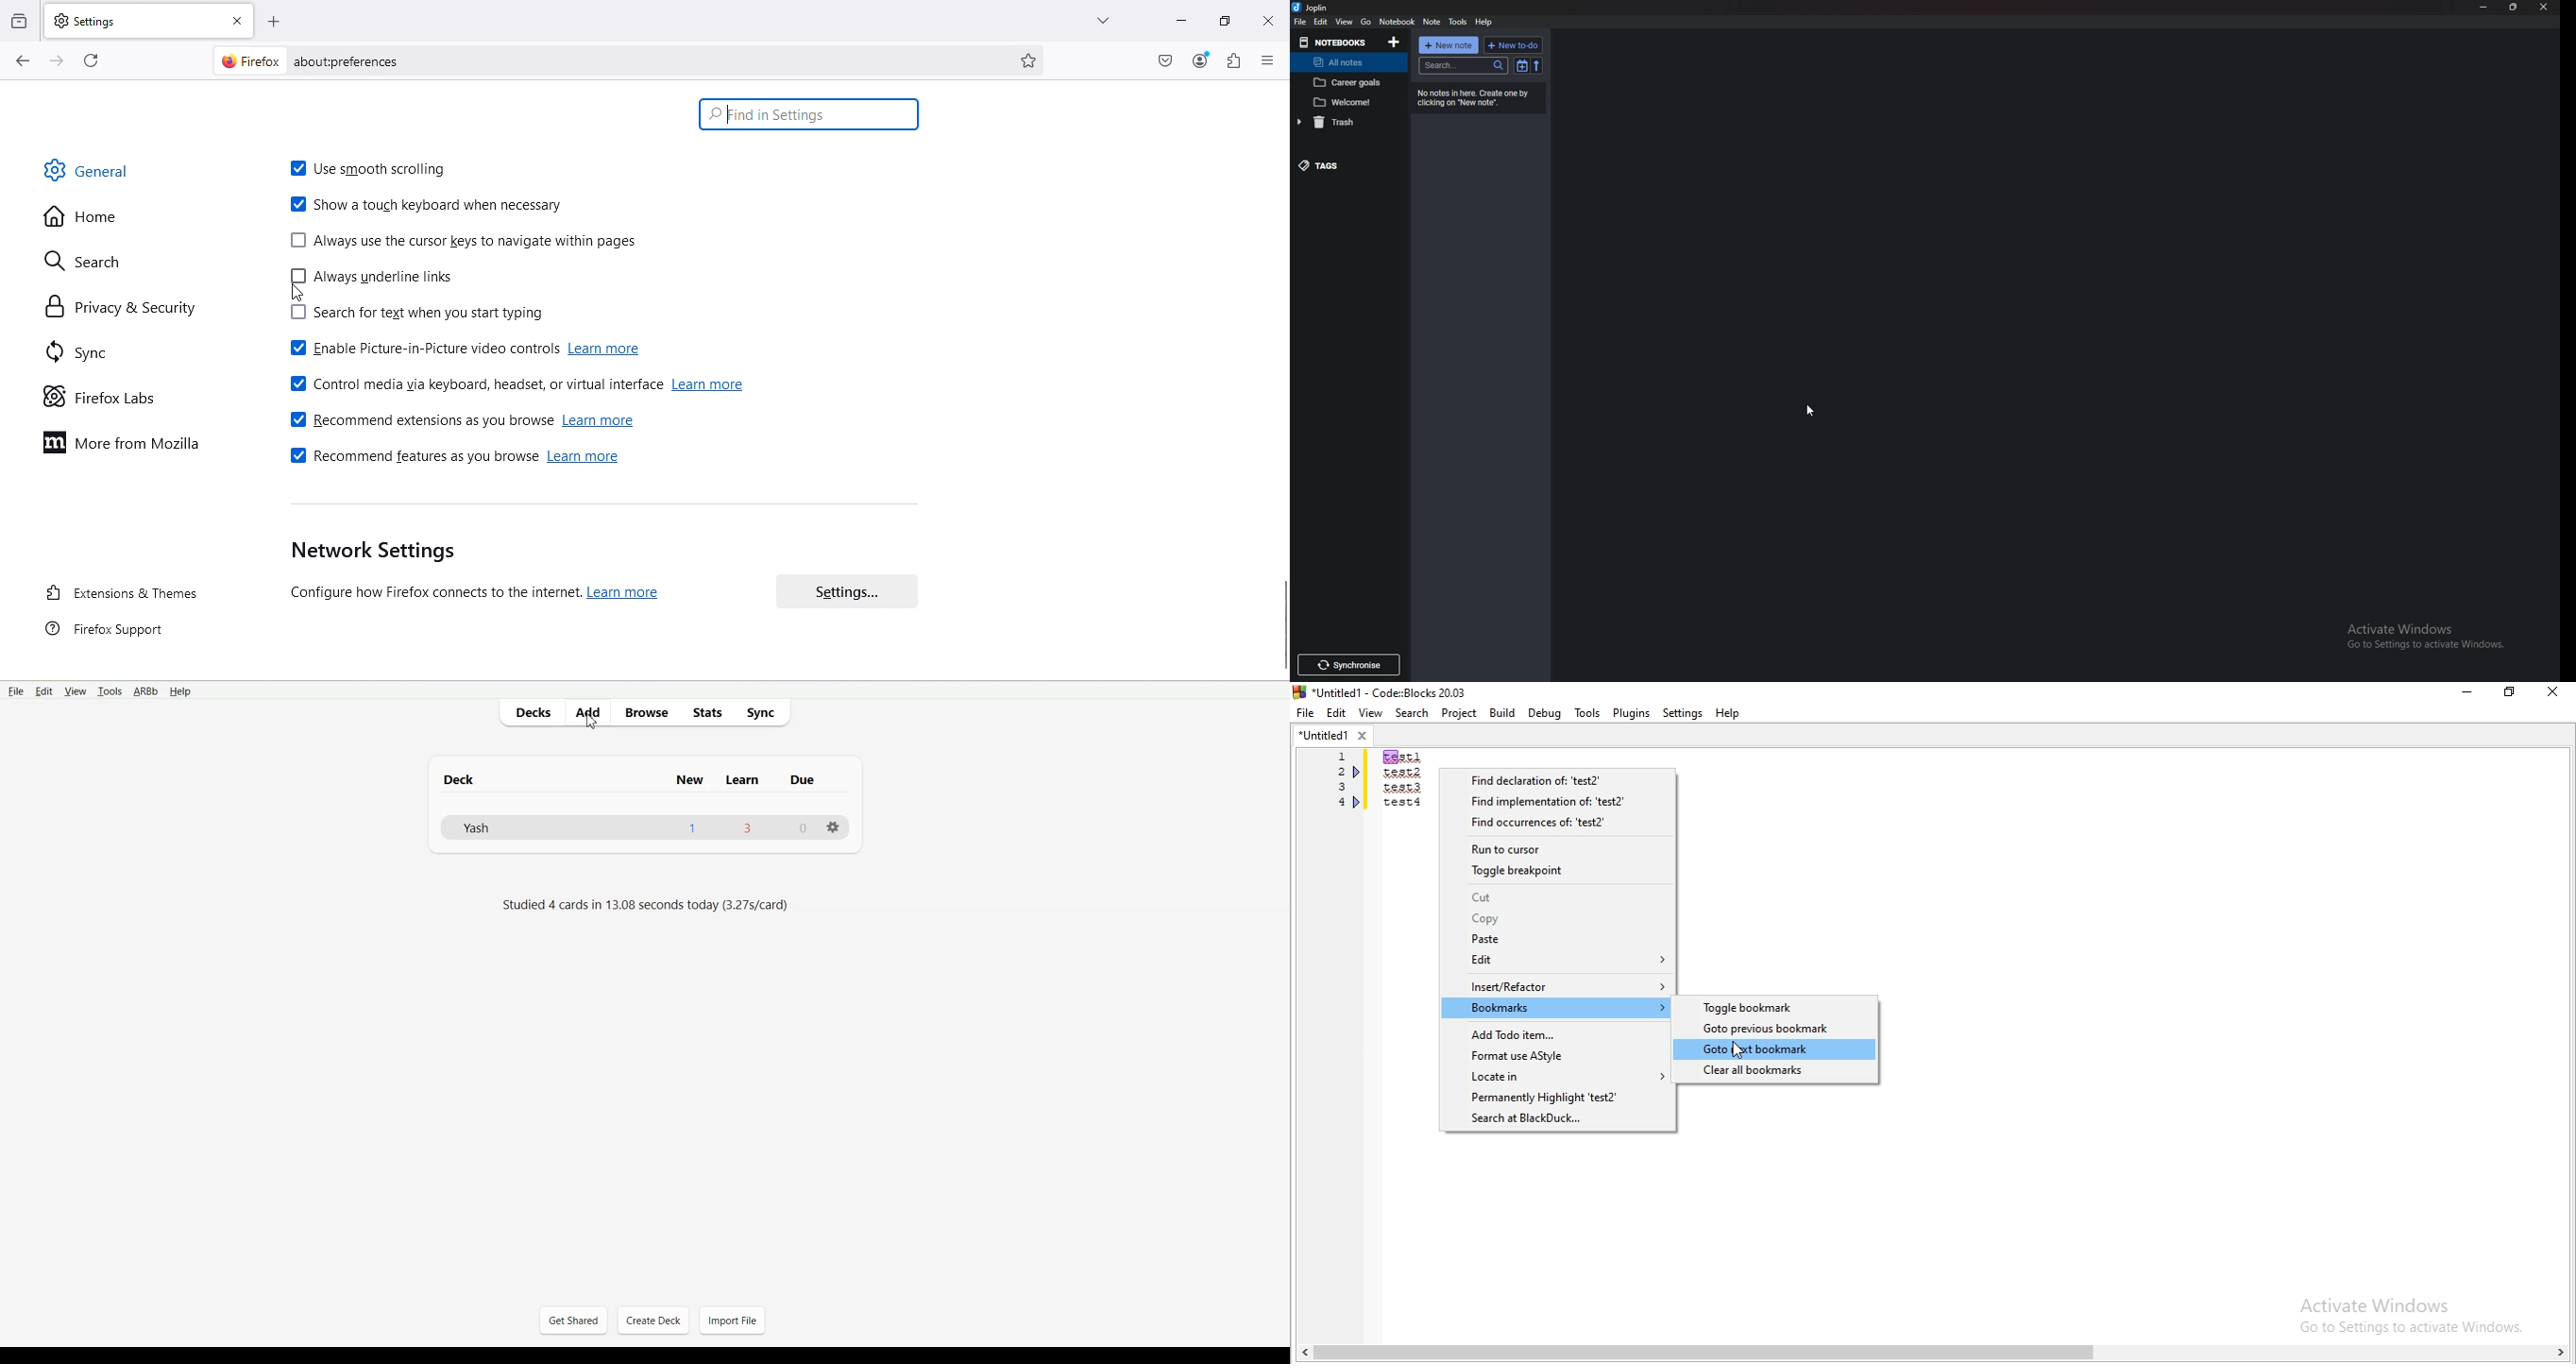 The width and height of the screenshot is (2576, 1372). I want to click on Activate Windows, so click(2420, 636).